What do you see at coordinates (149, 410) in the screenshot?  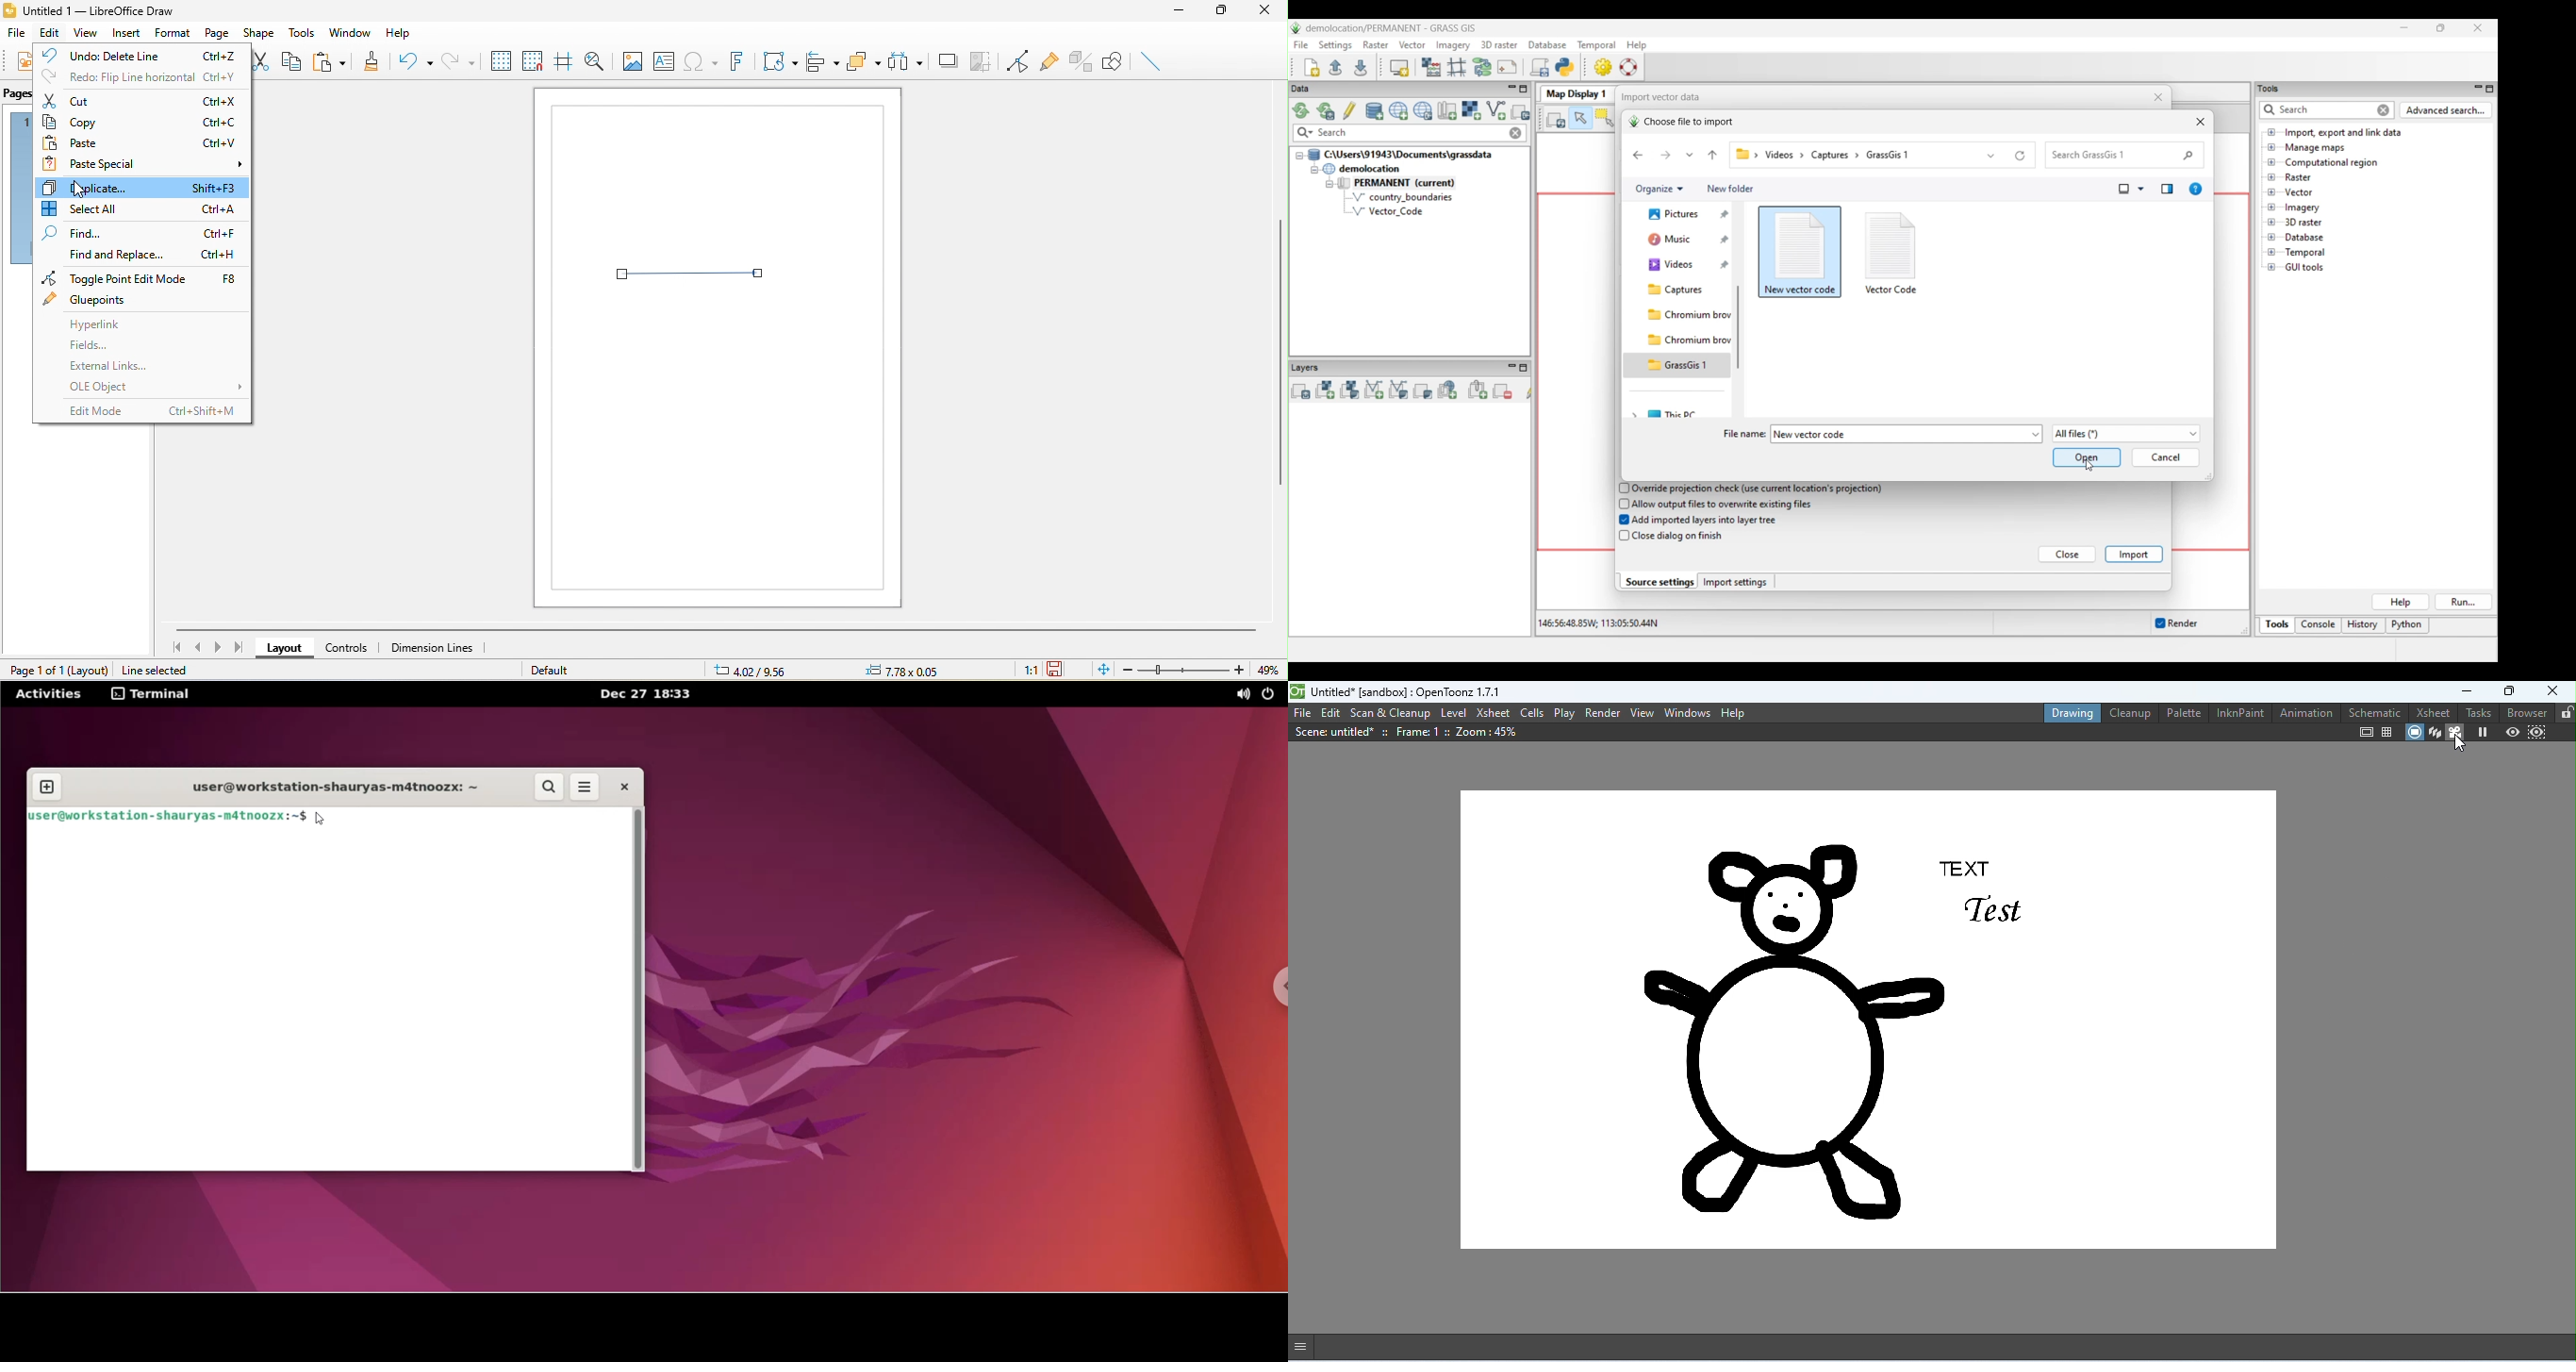 I see `edit mode` at bounding box center [149, 410].